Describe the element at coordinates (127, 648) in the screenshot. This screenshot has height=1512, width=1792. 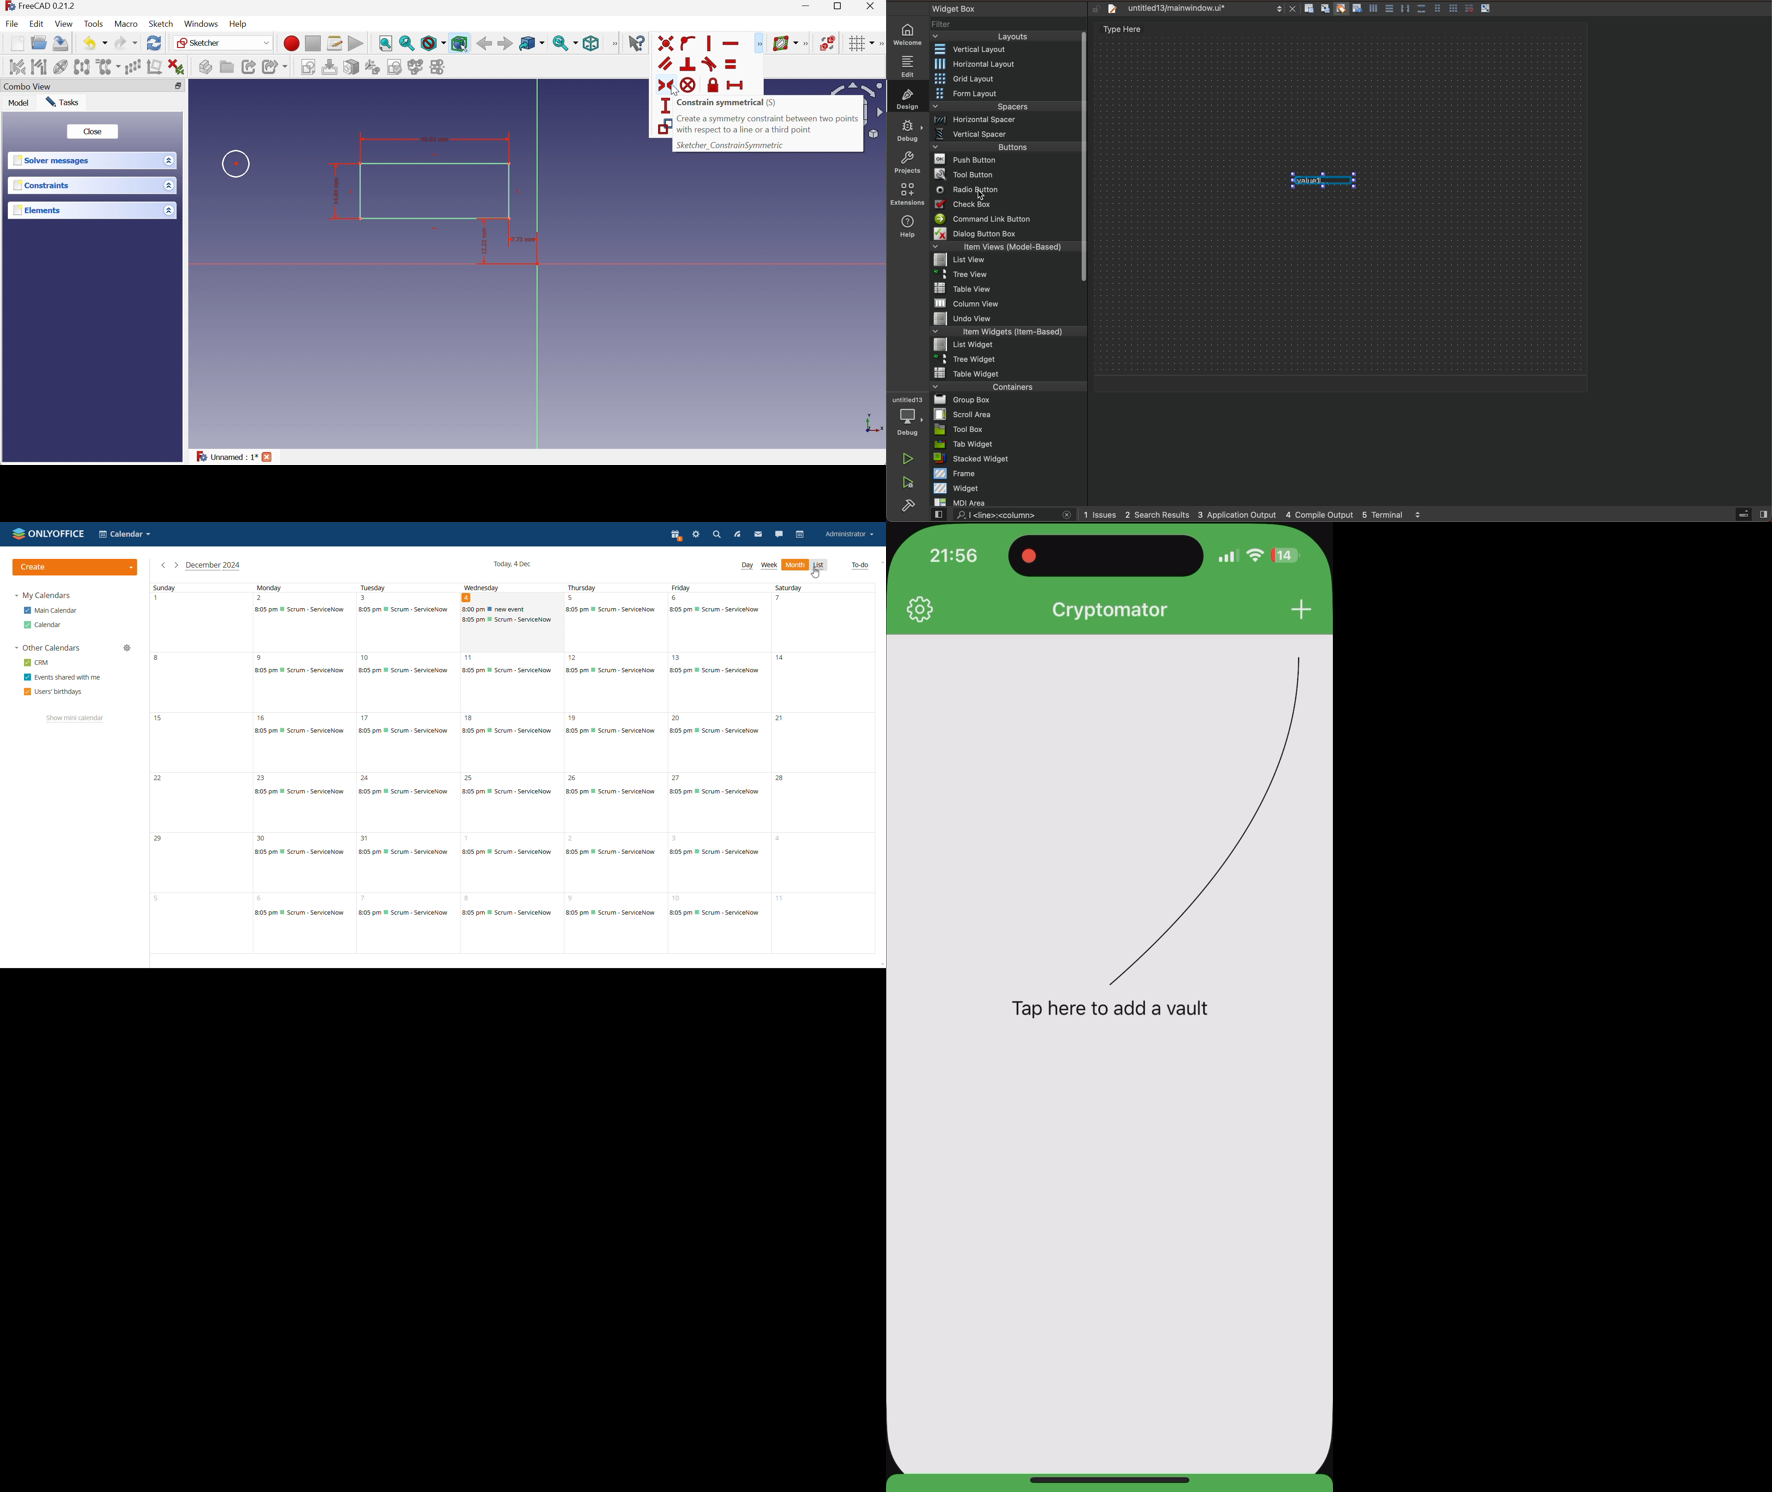
I see `manage` at that location.